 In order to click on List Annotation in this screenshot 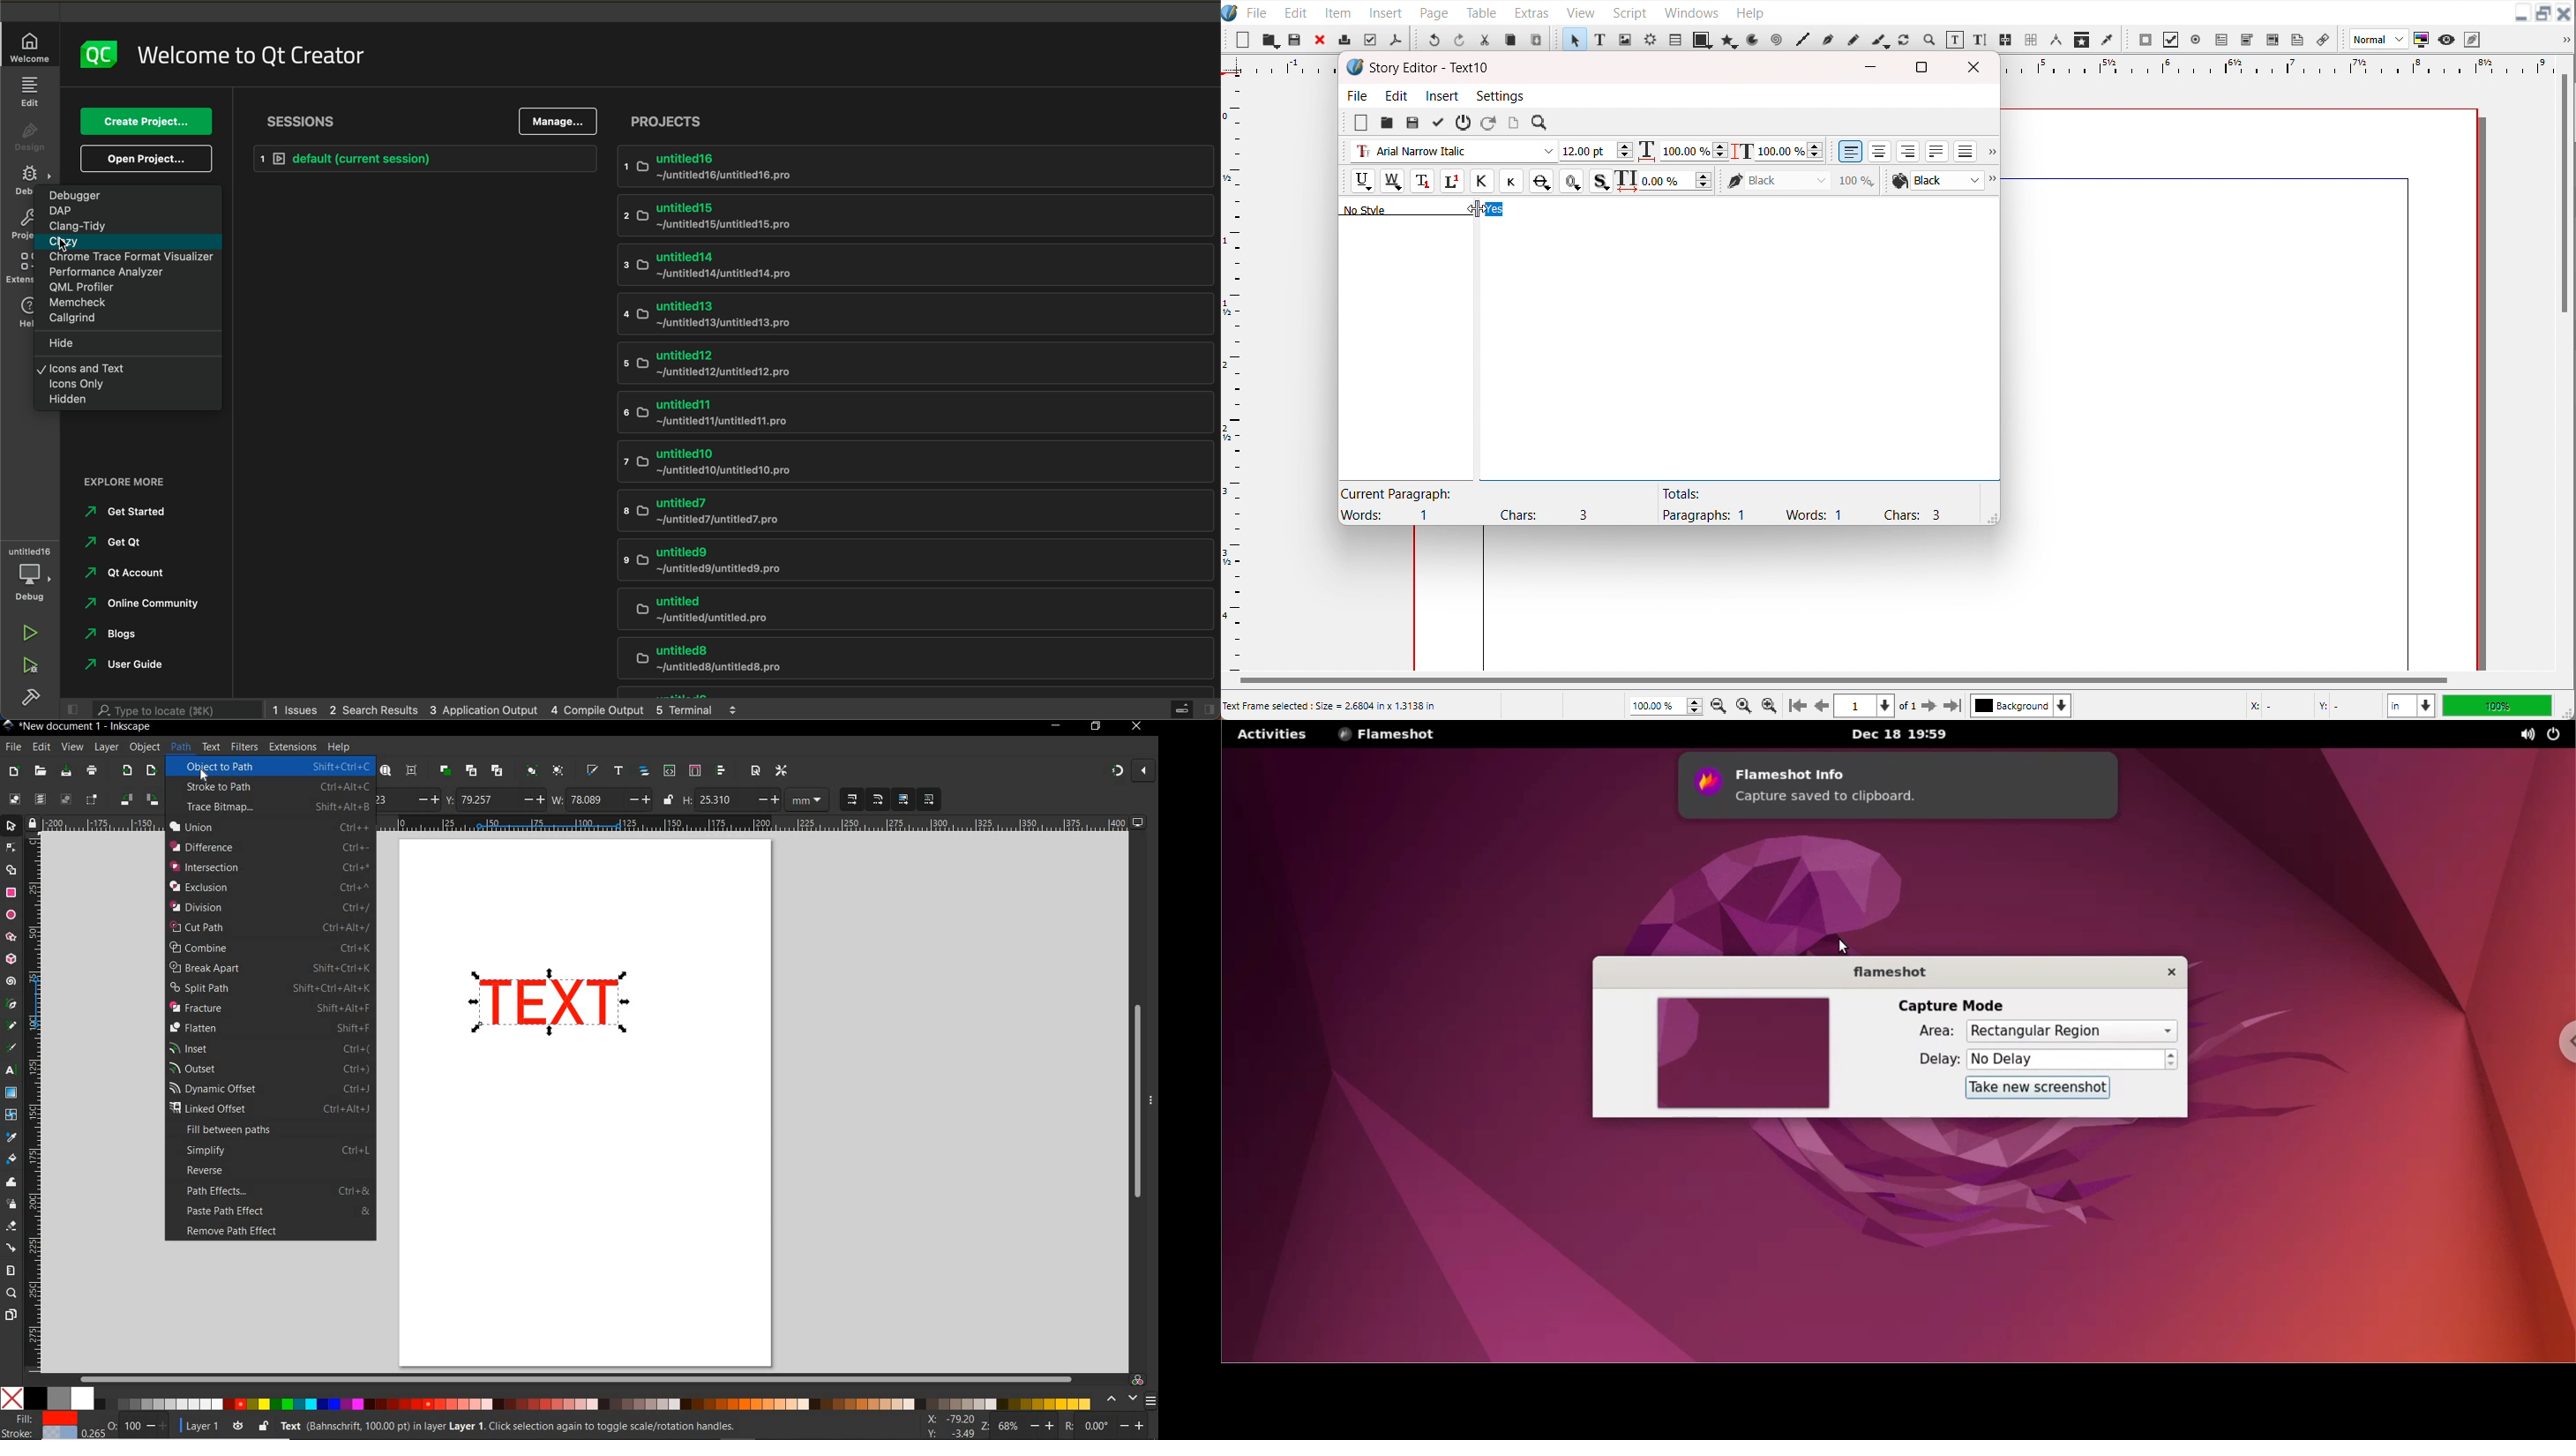, I will do `click(2322, 39)`.